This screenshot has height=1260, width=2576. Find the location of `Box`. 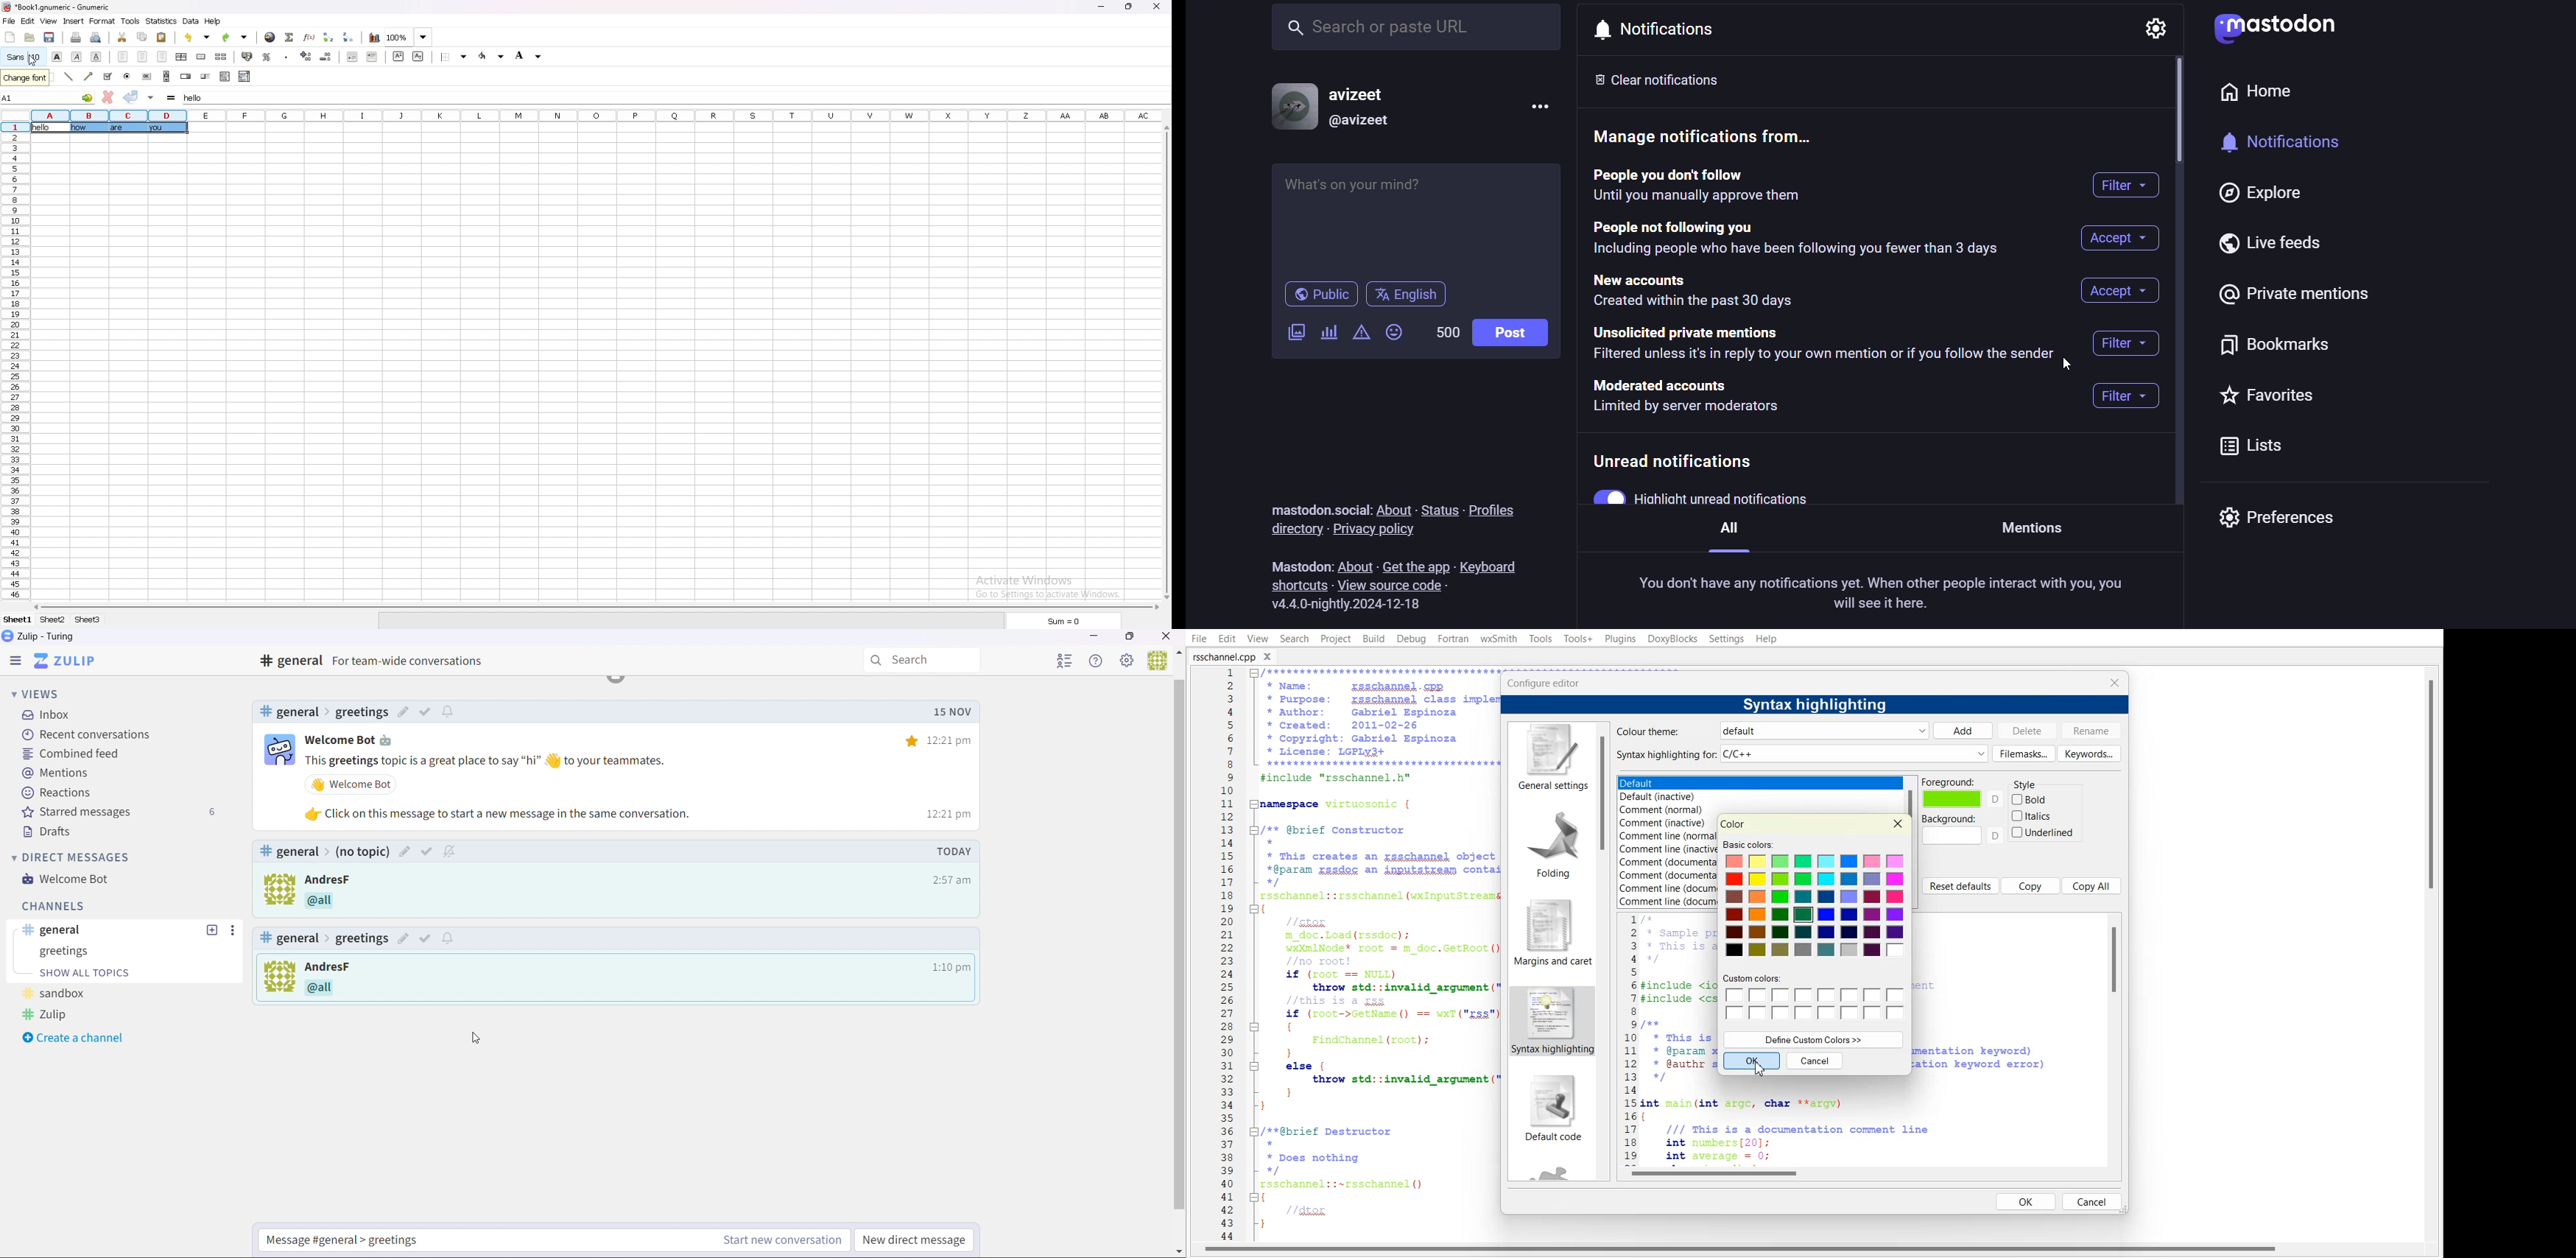

Box is located at coordinates (1131, 639).